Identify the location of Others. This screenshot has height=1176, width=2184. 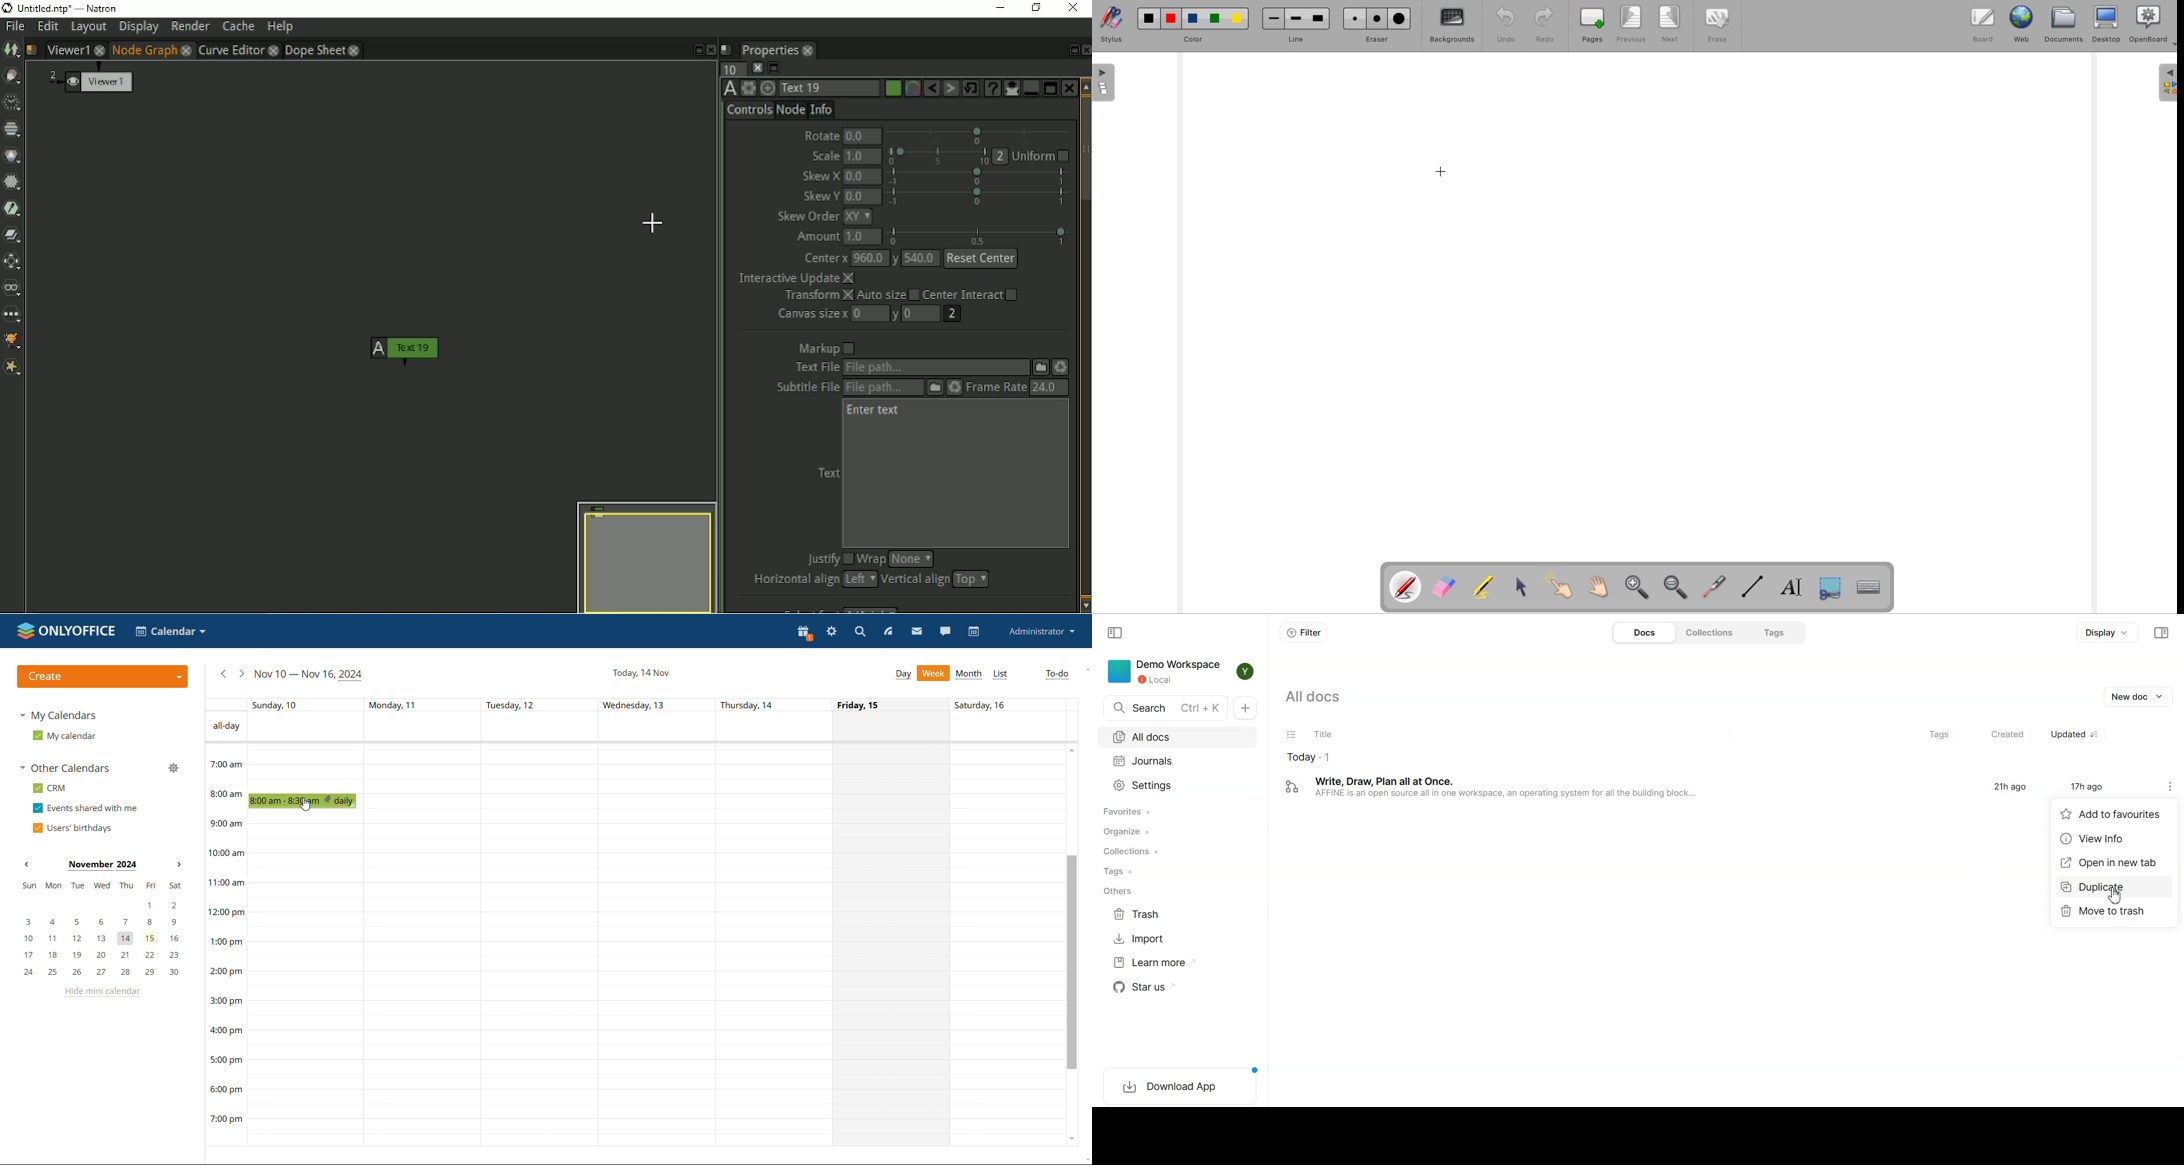
(1178, 892).